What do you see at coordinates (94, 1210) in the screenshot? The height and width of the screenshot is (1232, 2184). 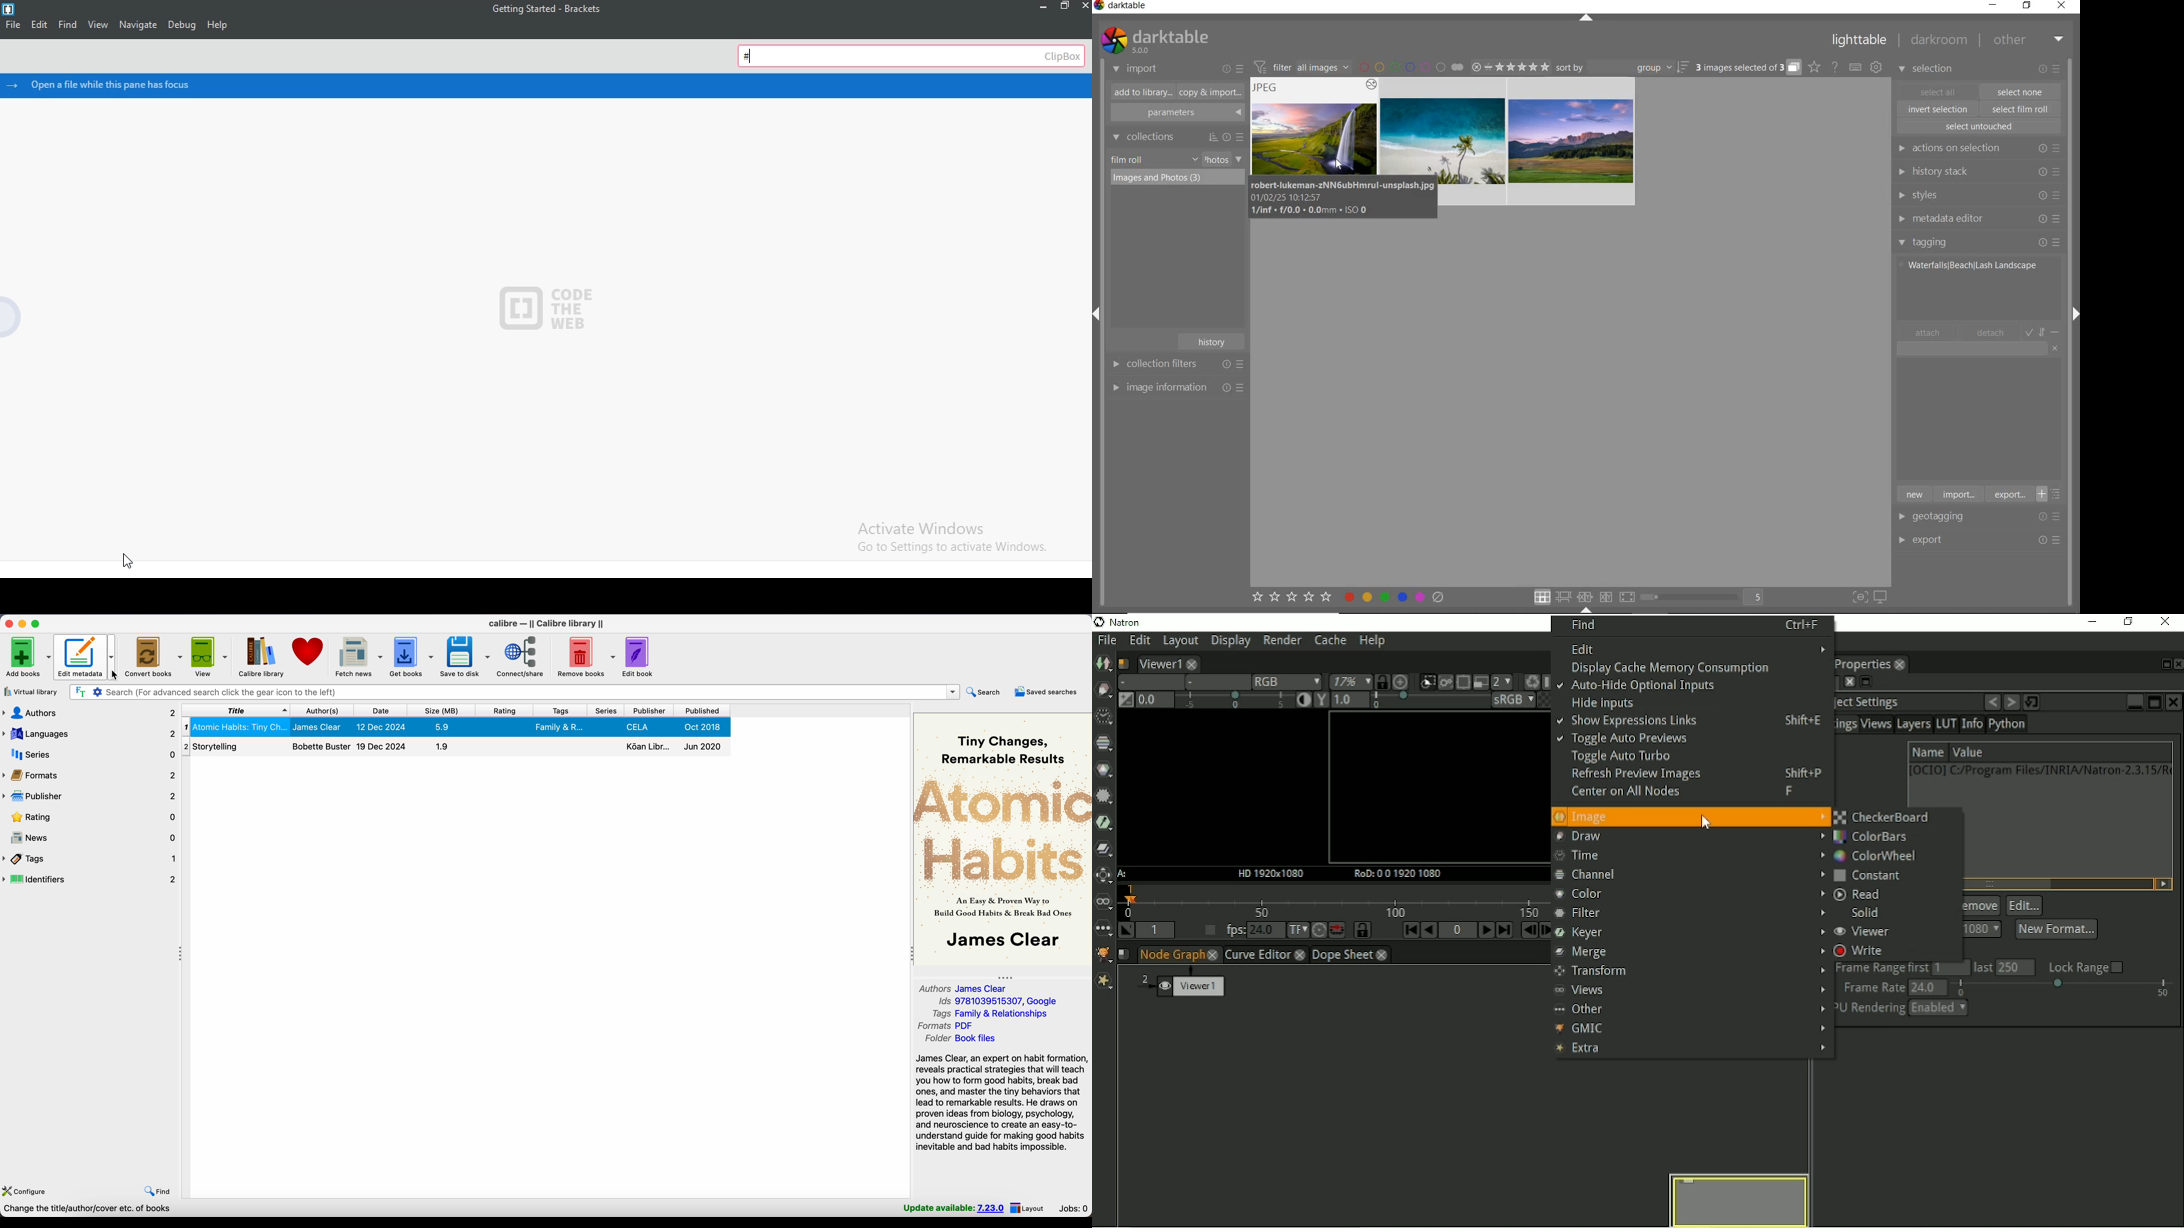 I see `Calibre 7.22 created by Kovid Goyal [2 books]` at bounding box center [94, 1210].